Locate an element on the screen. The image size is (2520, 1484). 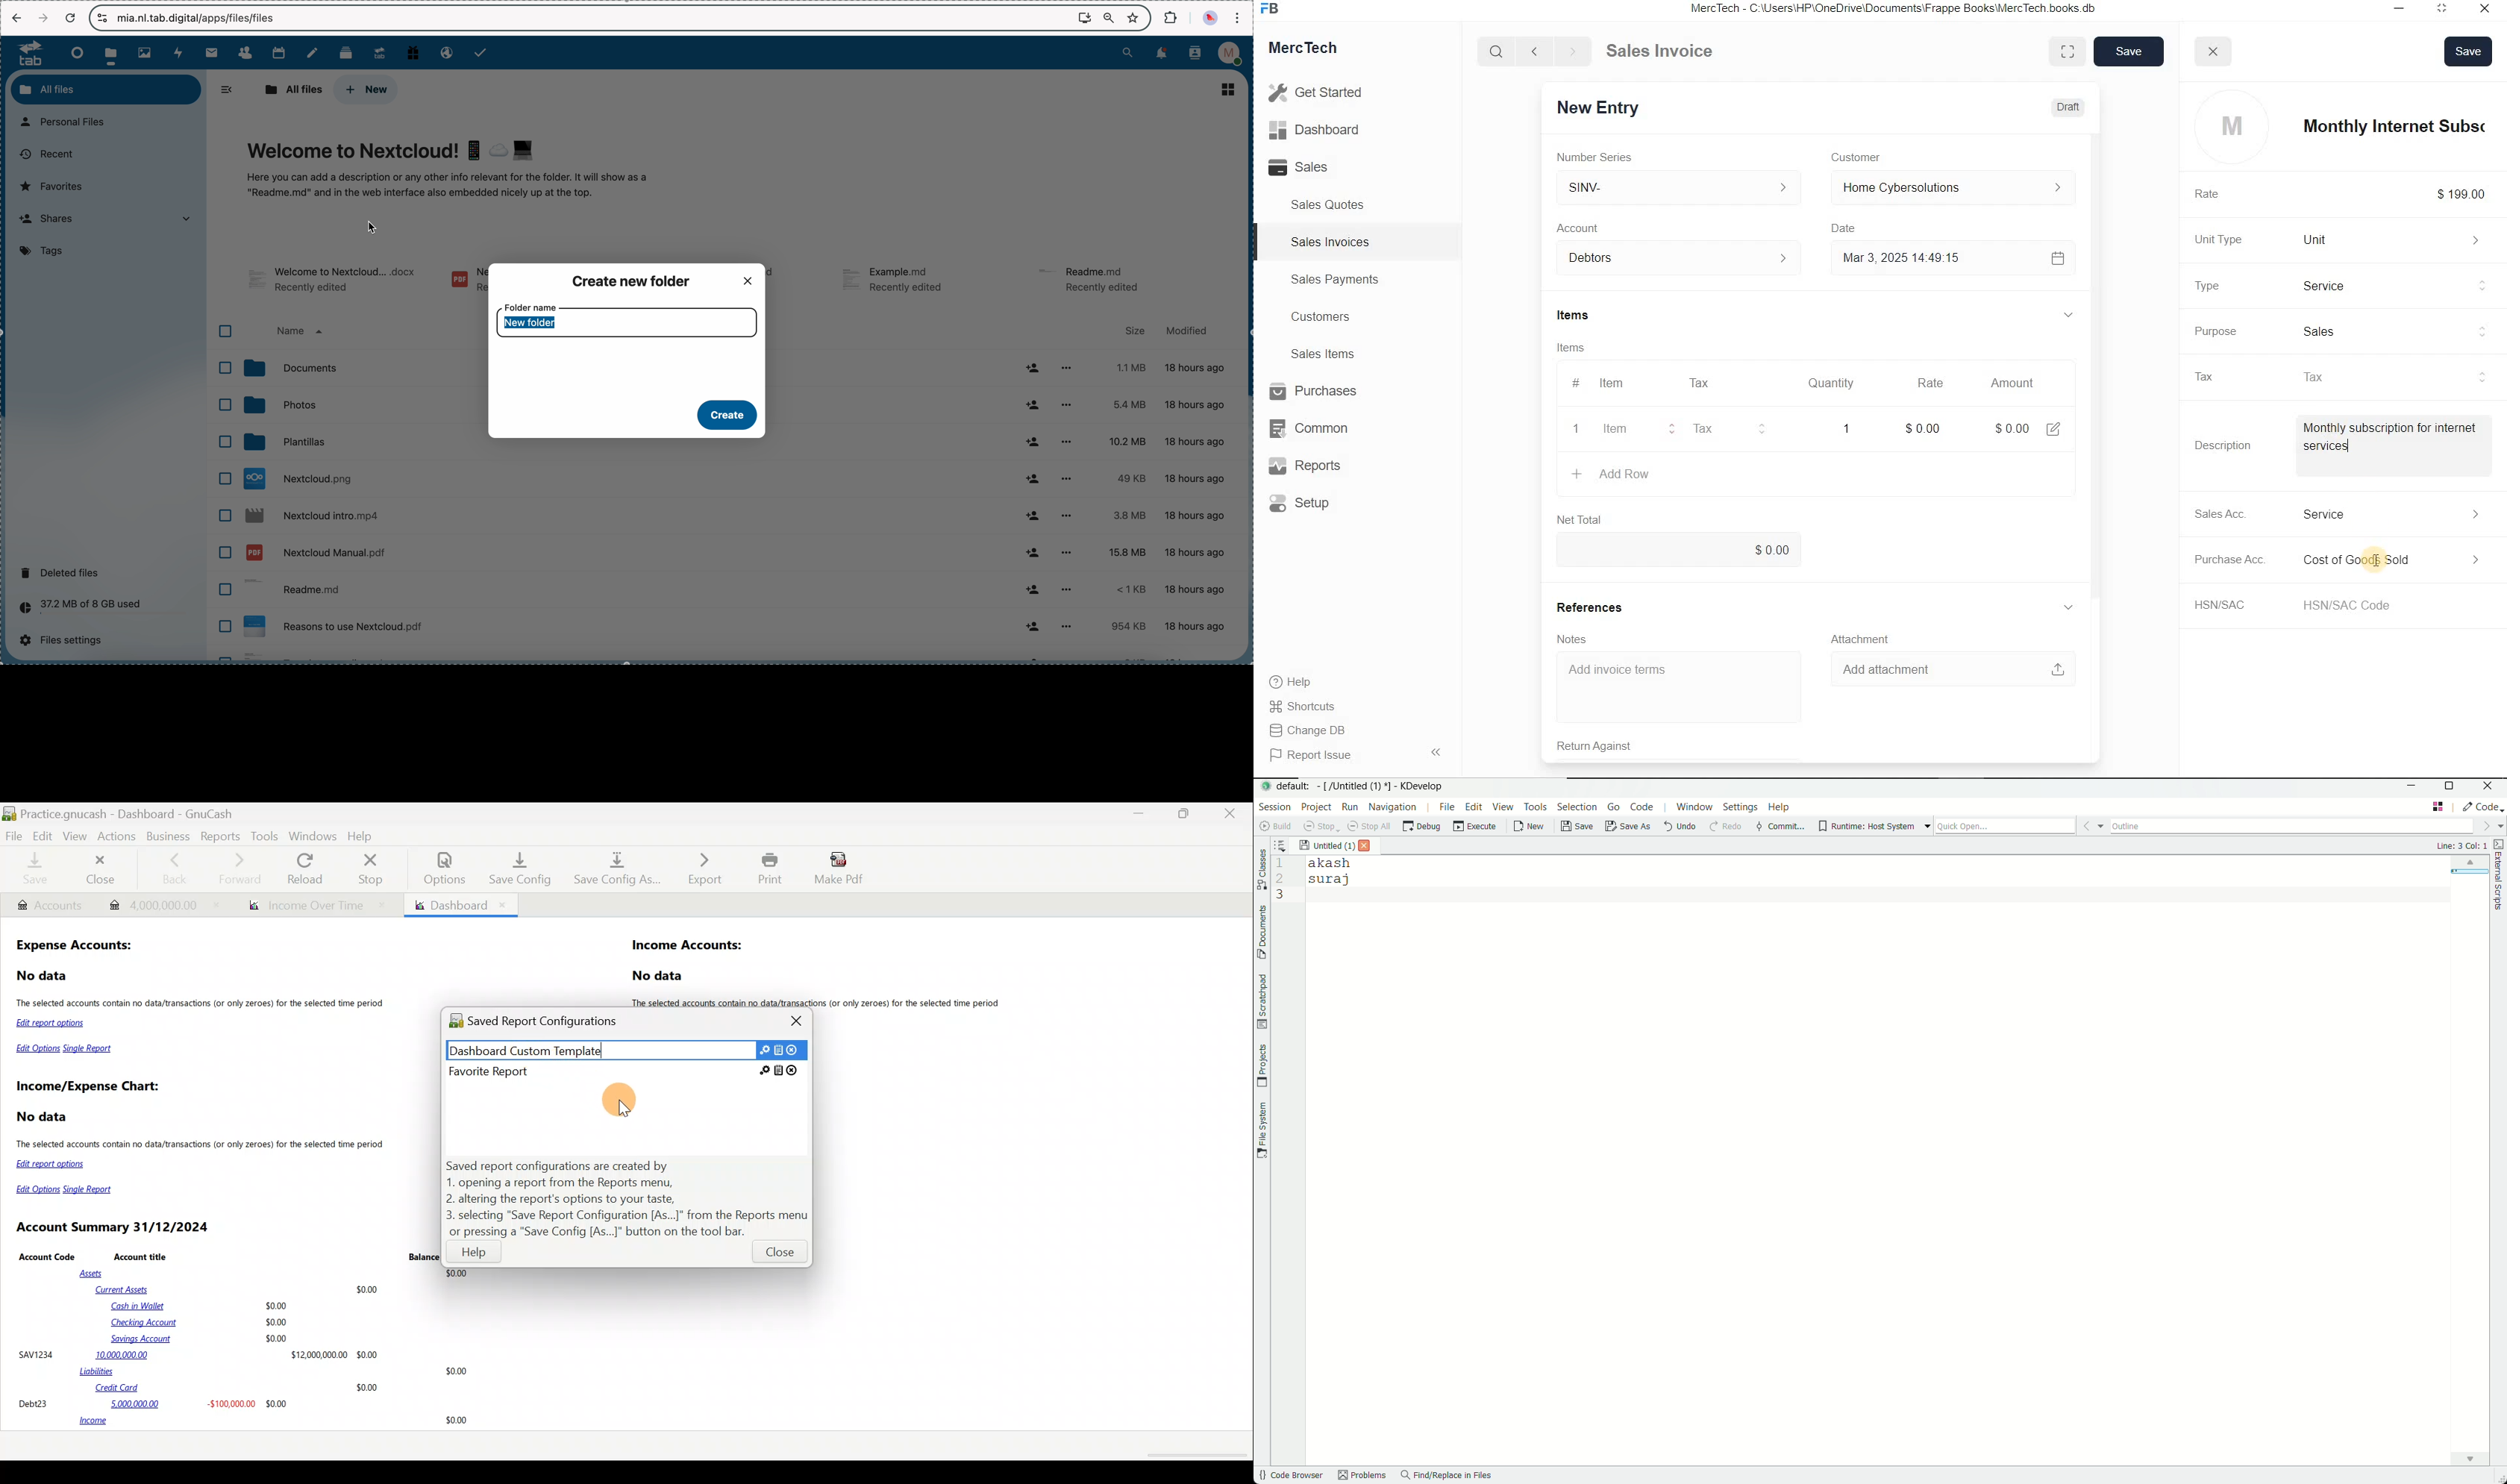
Item Description is located at coordinates (2386, 441).